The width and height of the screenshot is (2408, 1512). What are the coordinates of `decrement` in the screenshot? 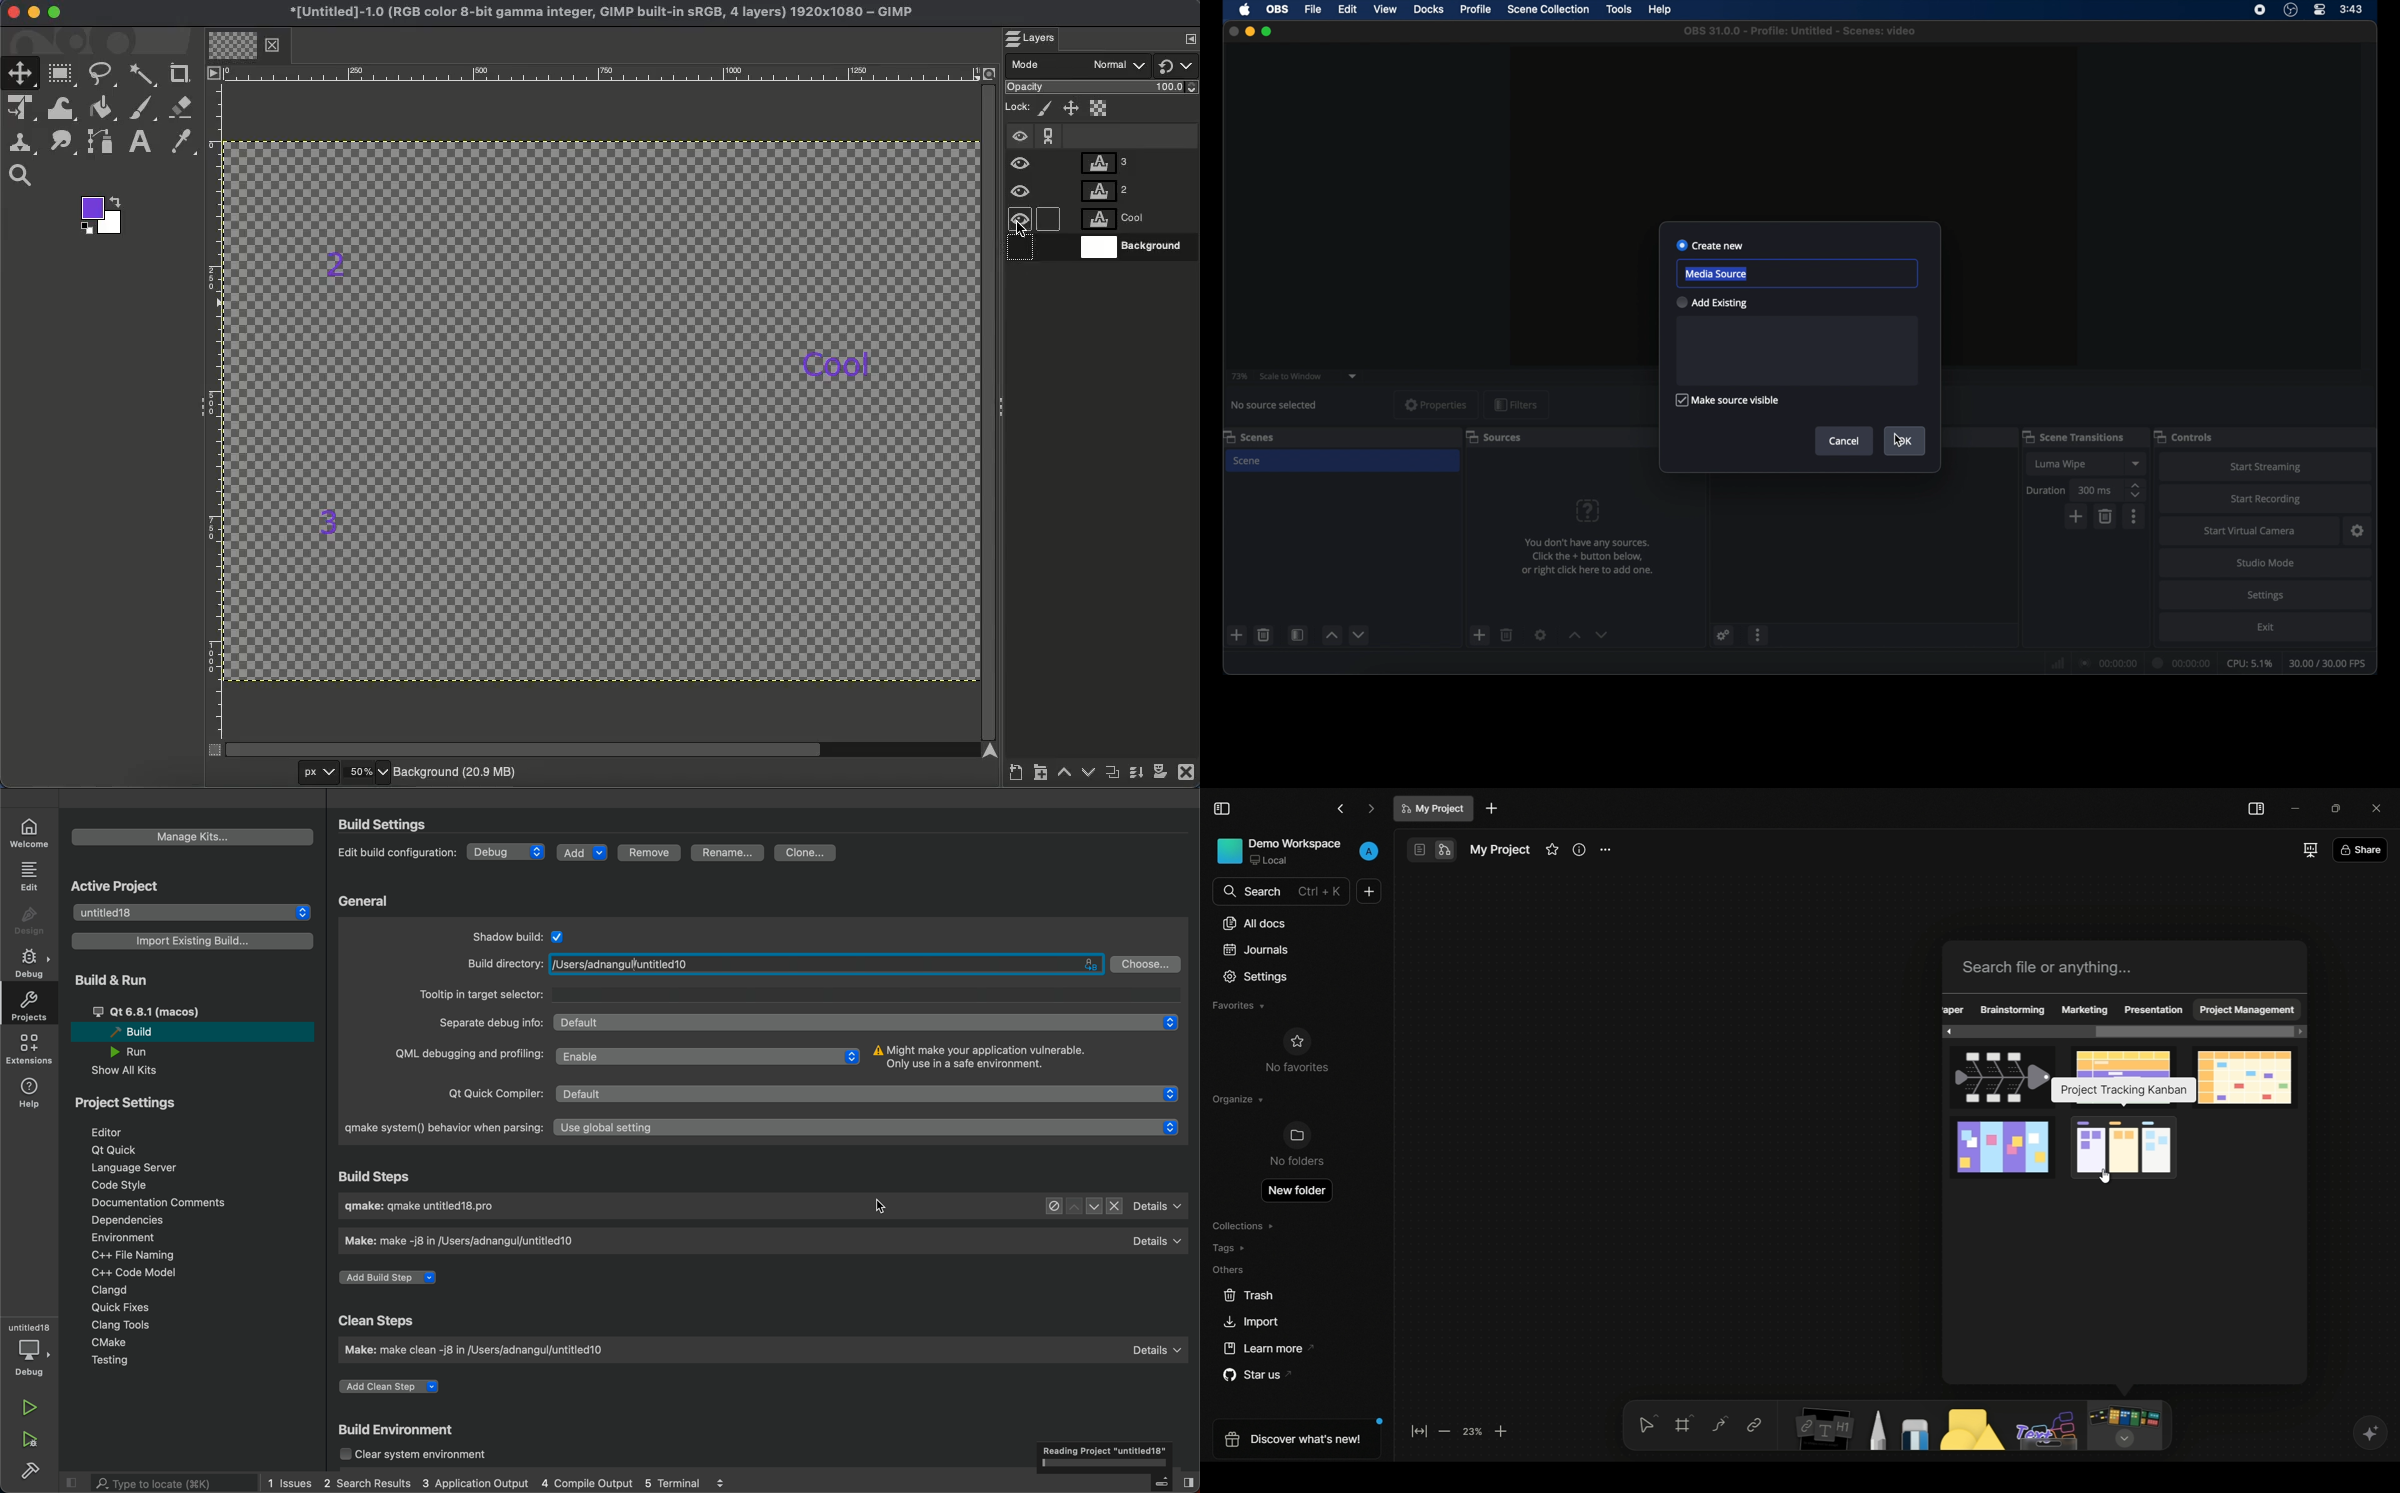 It's located at (1360, 634).